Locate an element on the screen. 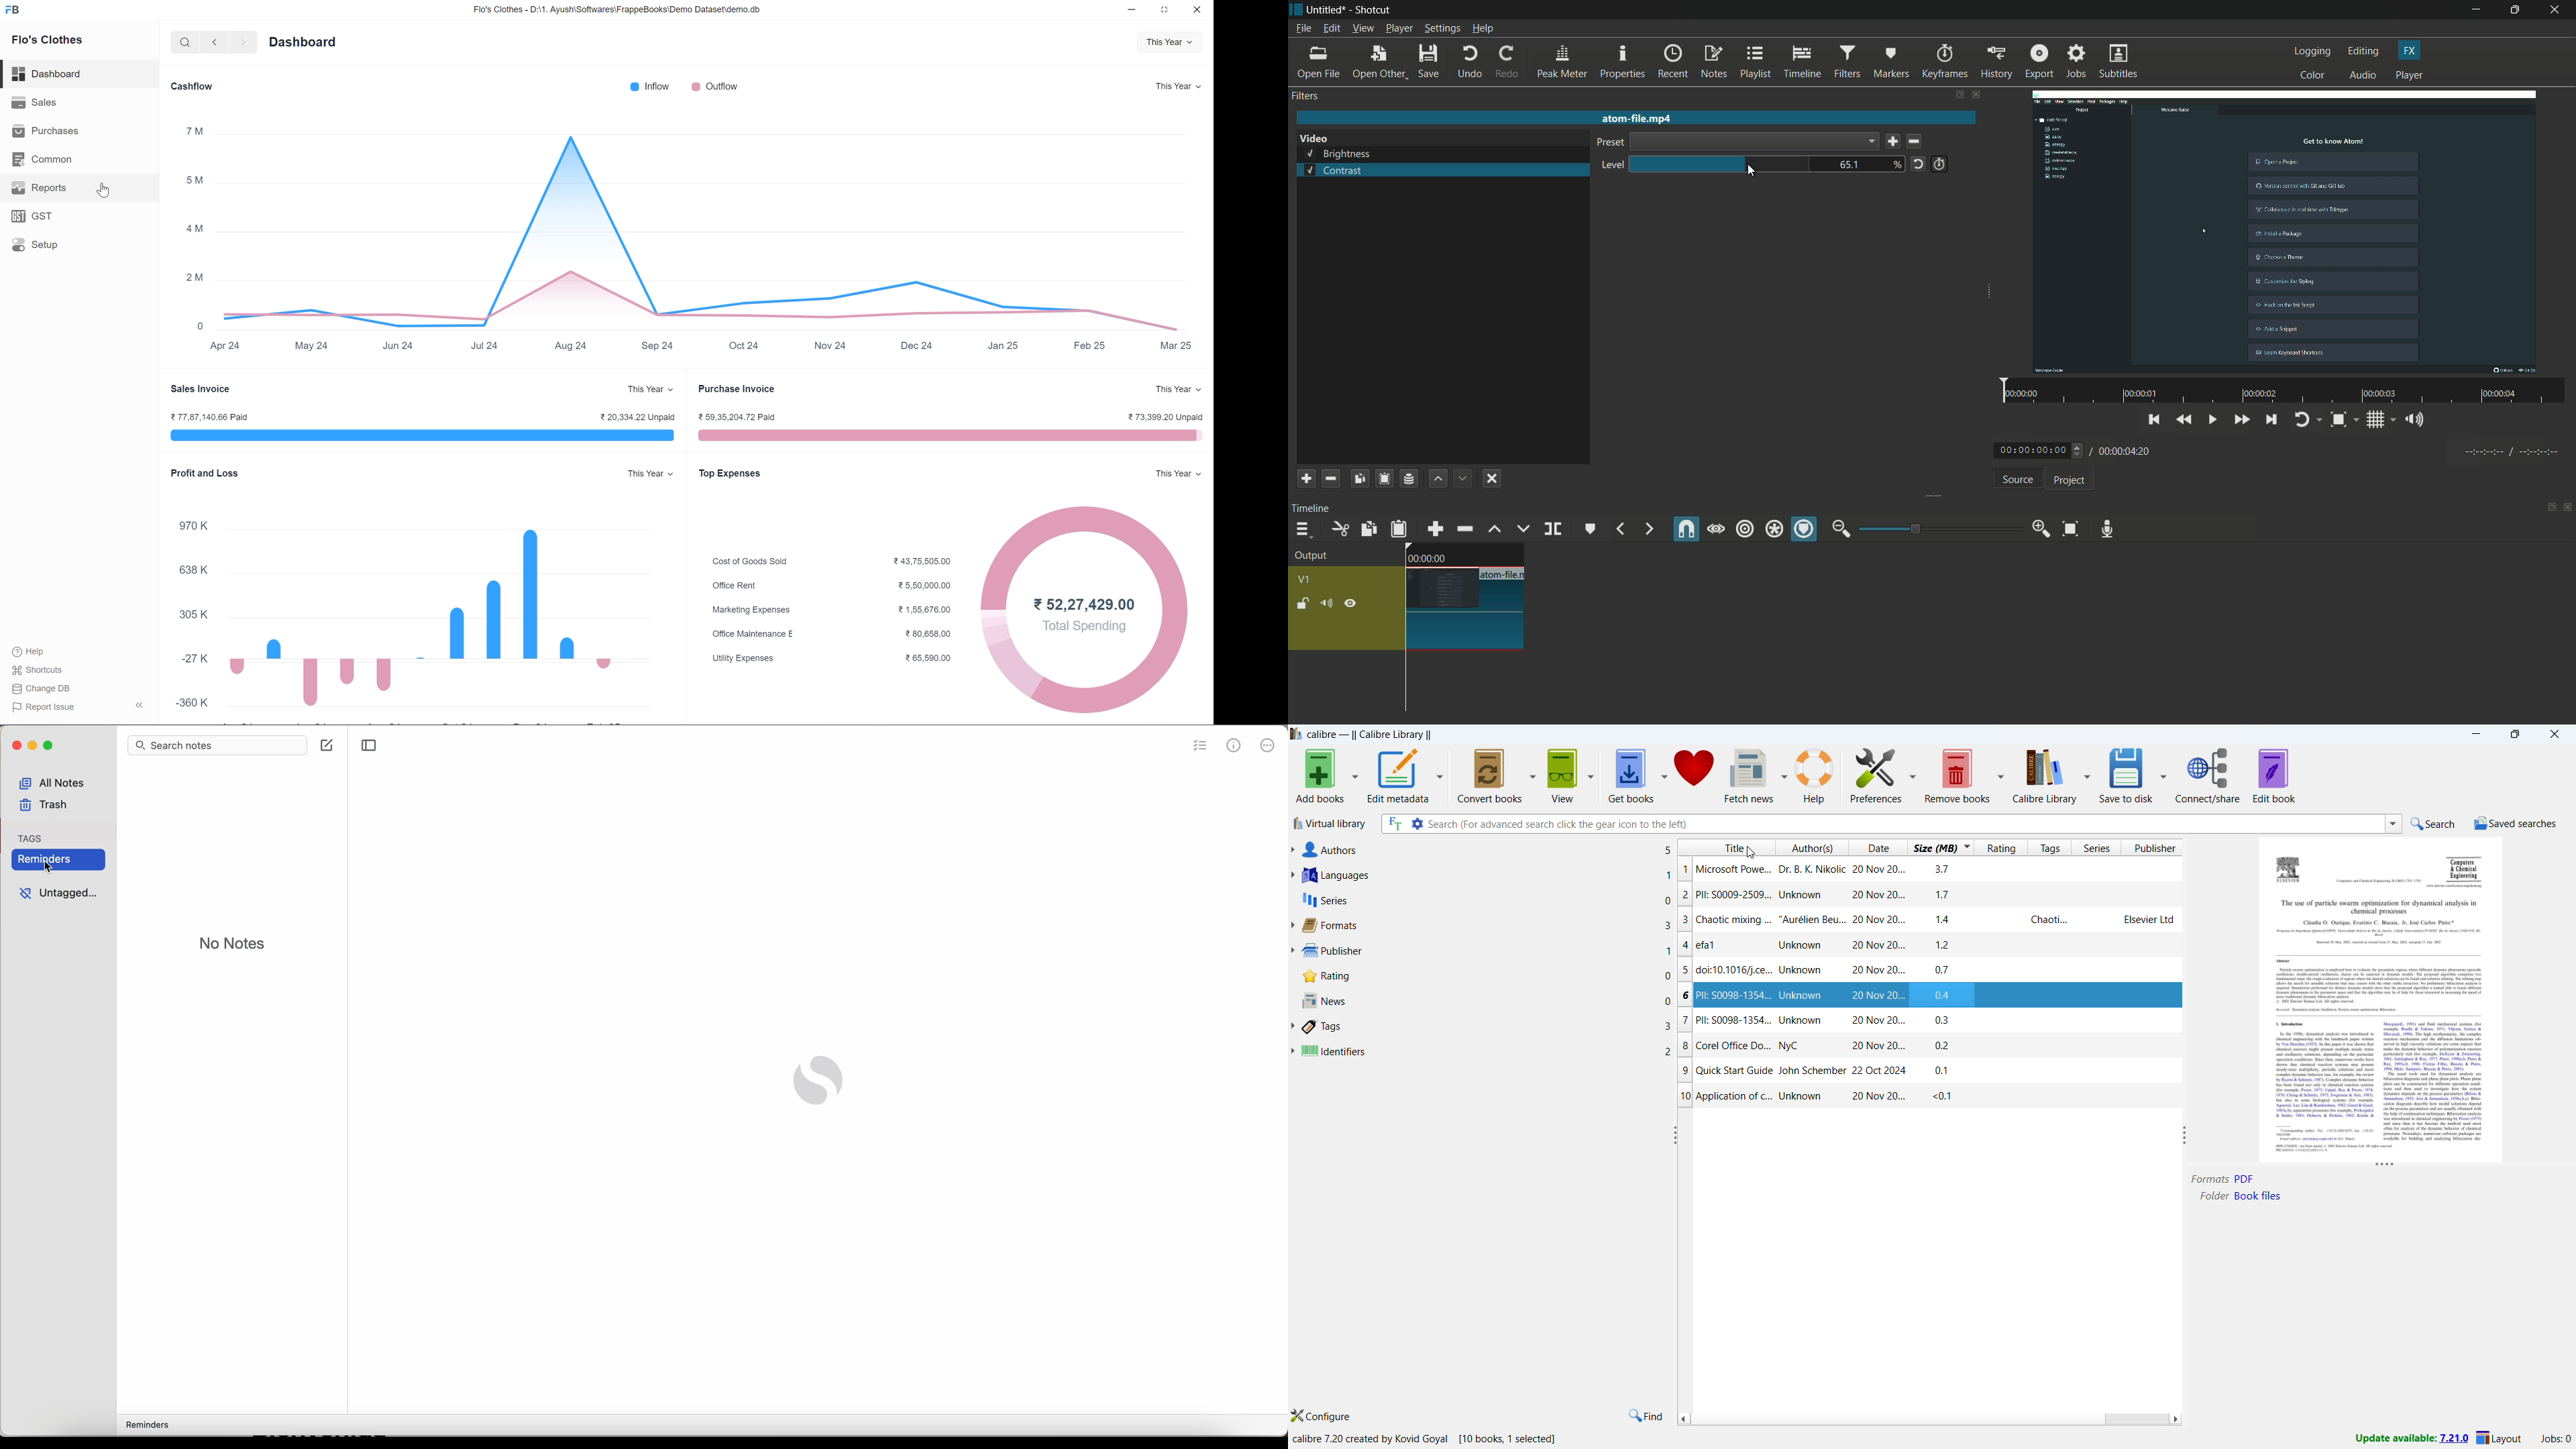 Image resolution: width=2576 pixels, height=1456 pixels. This Year is located at coordinates (639, 471).